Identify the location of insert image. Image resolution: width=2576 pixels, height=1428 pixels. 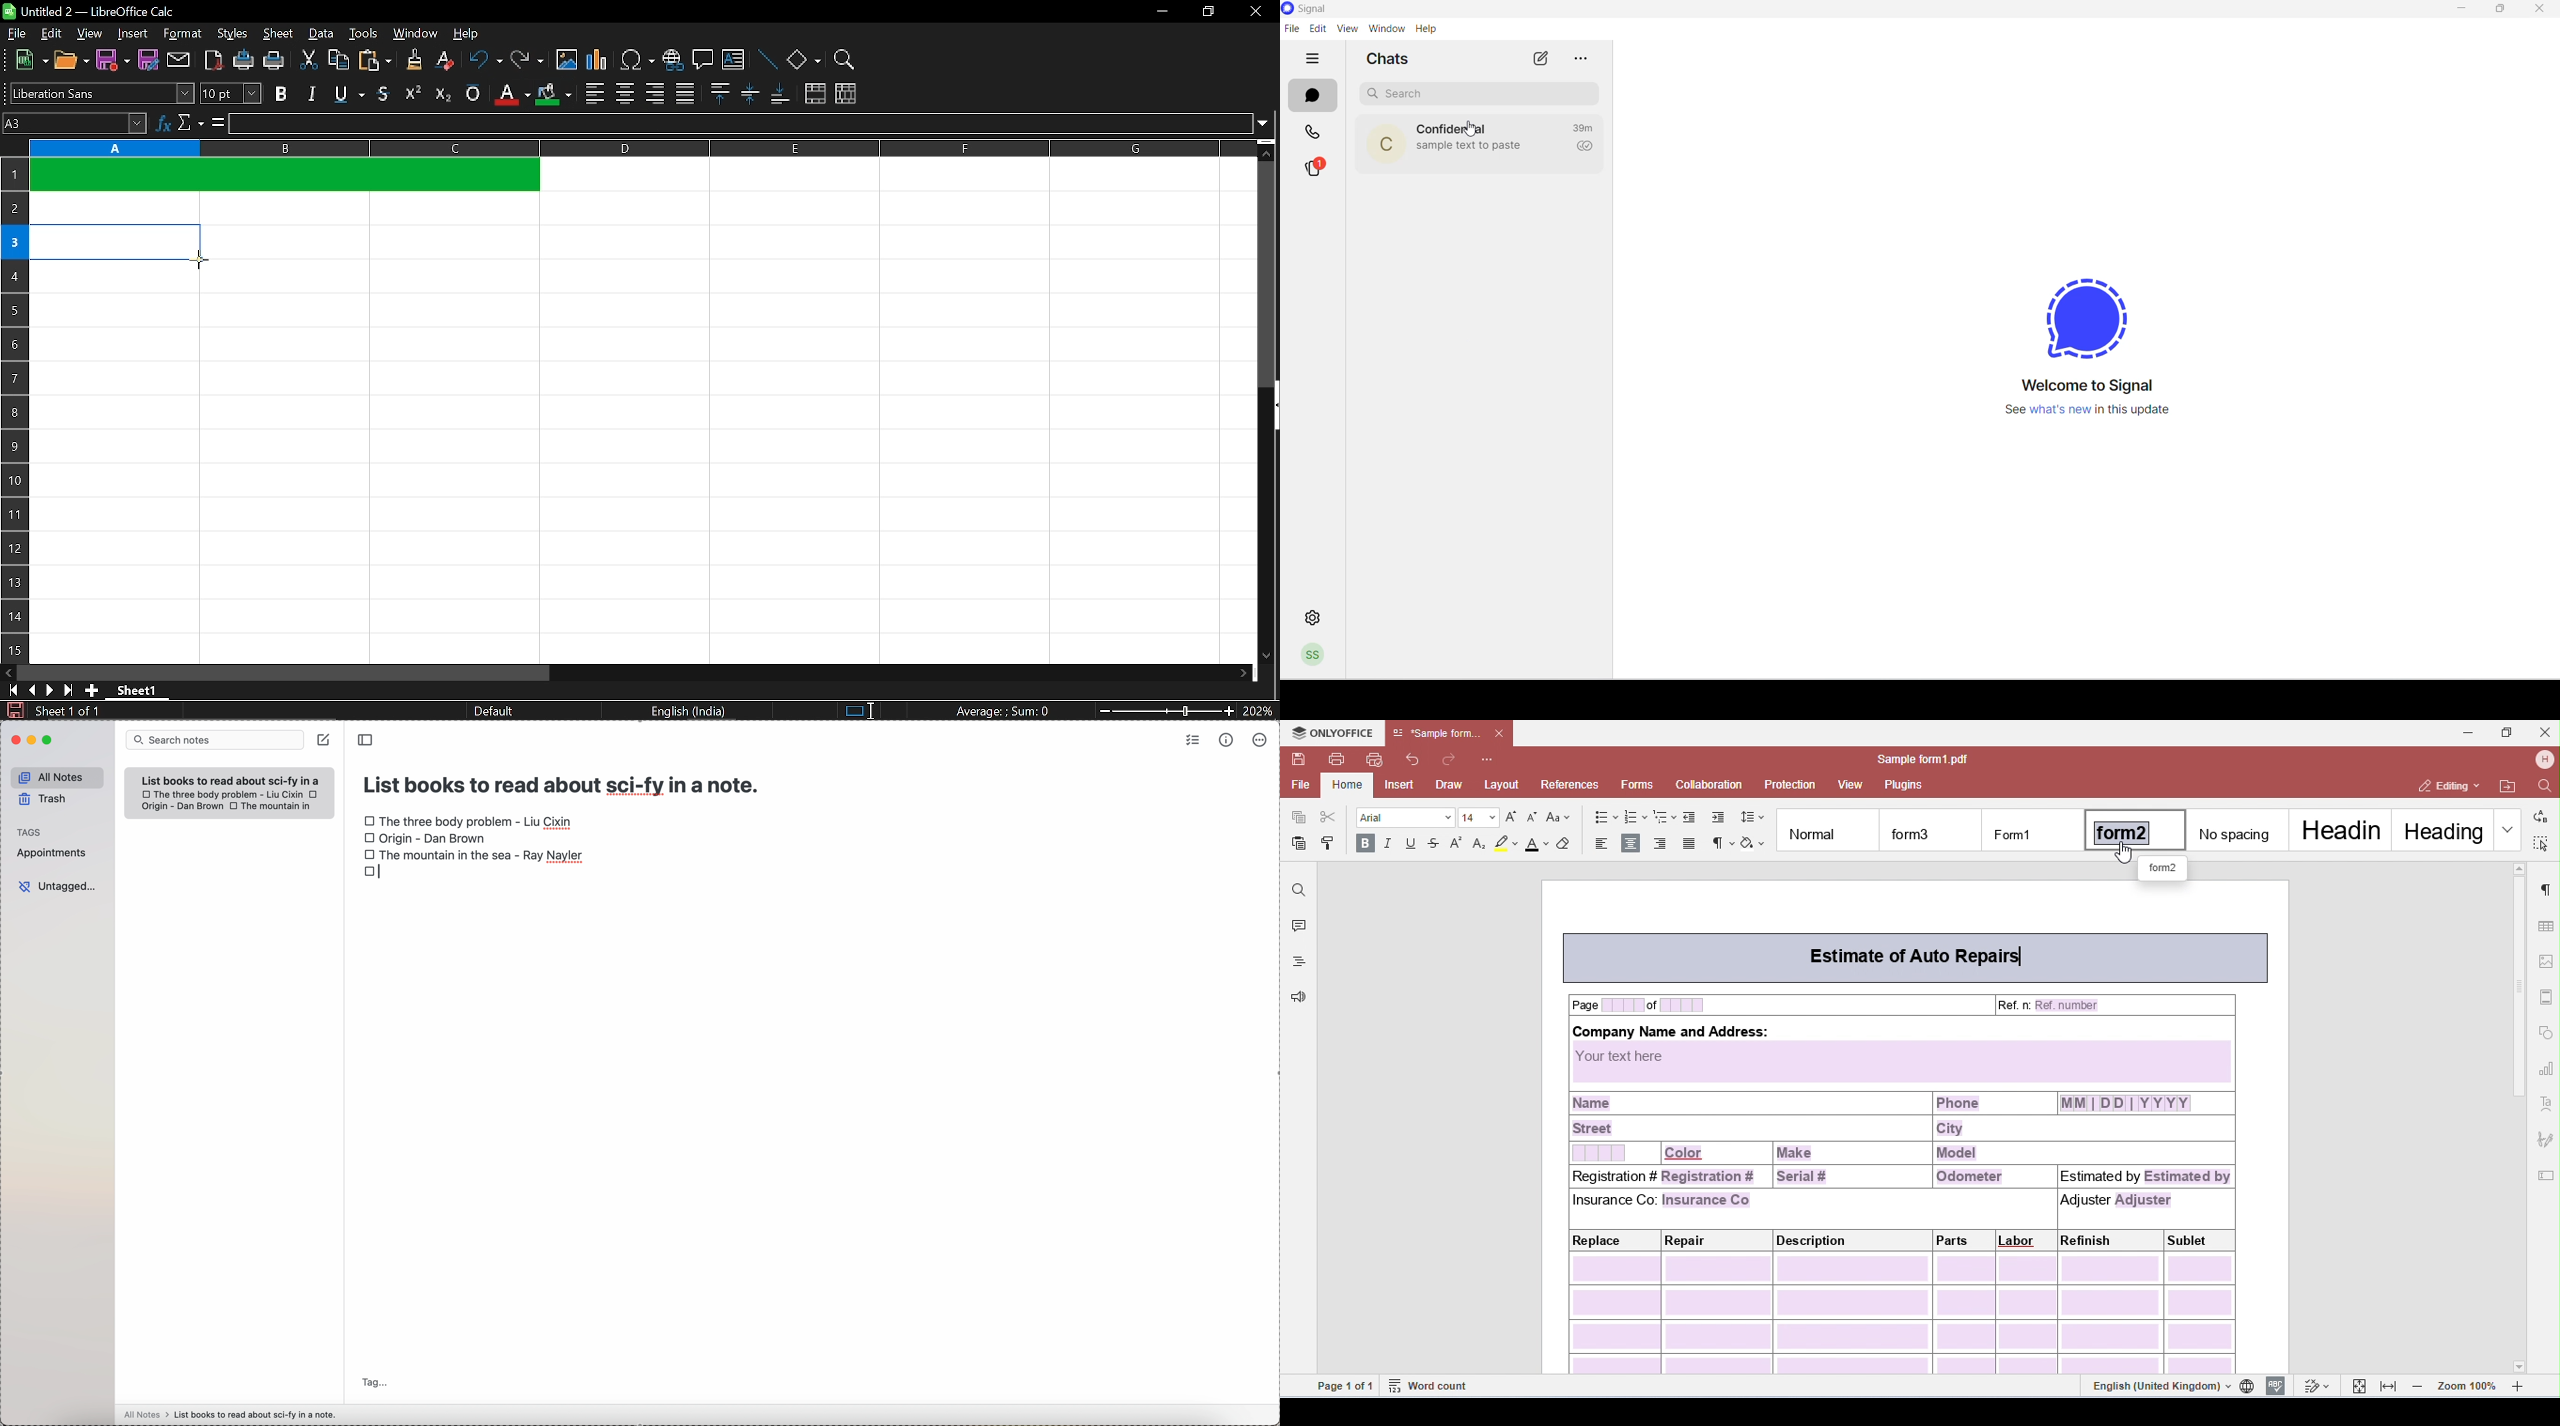
(566, 61).